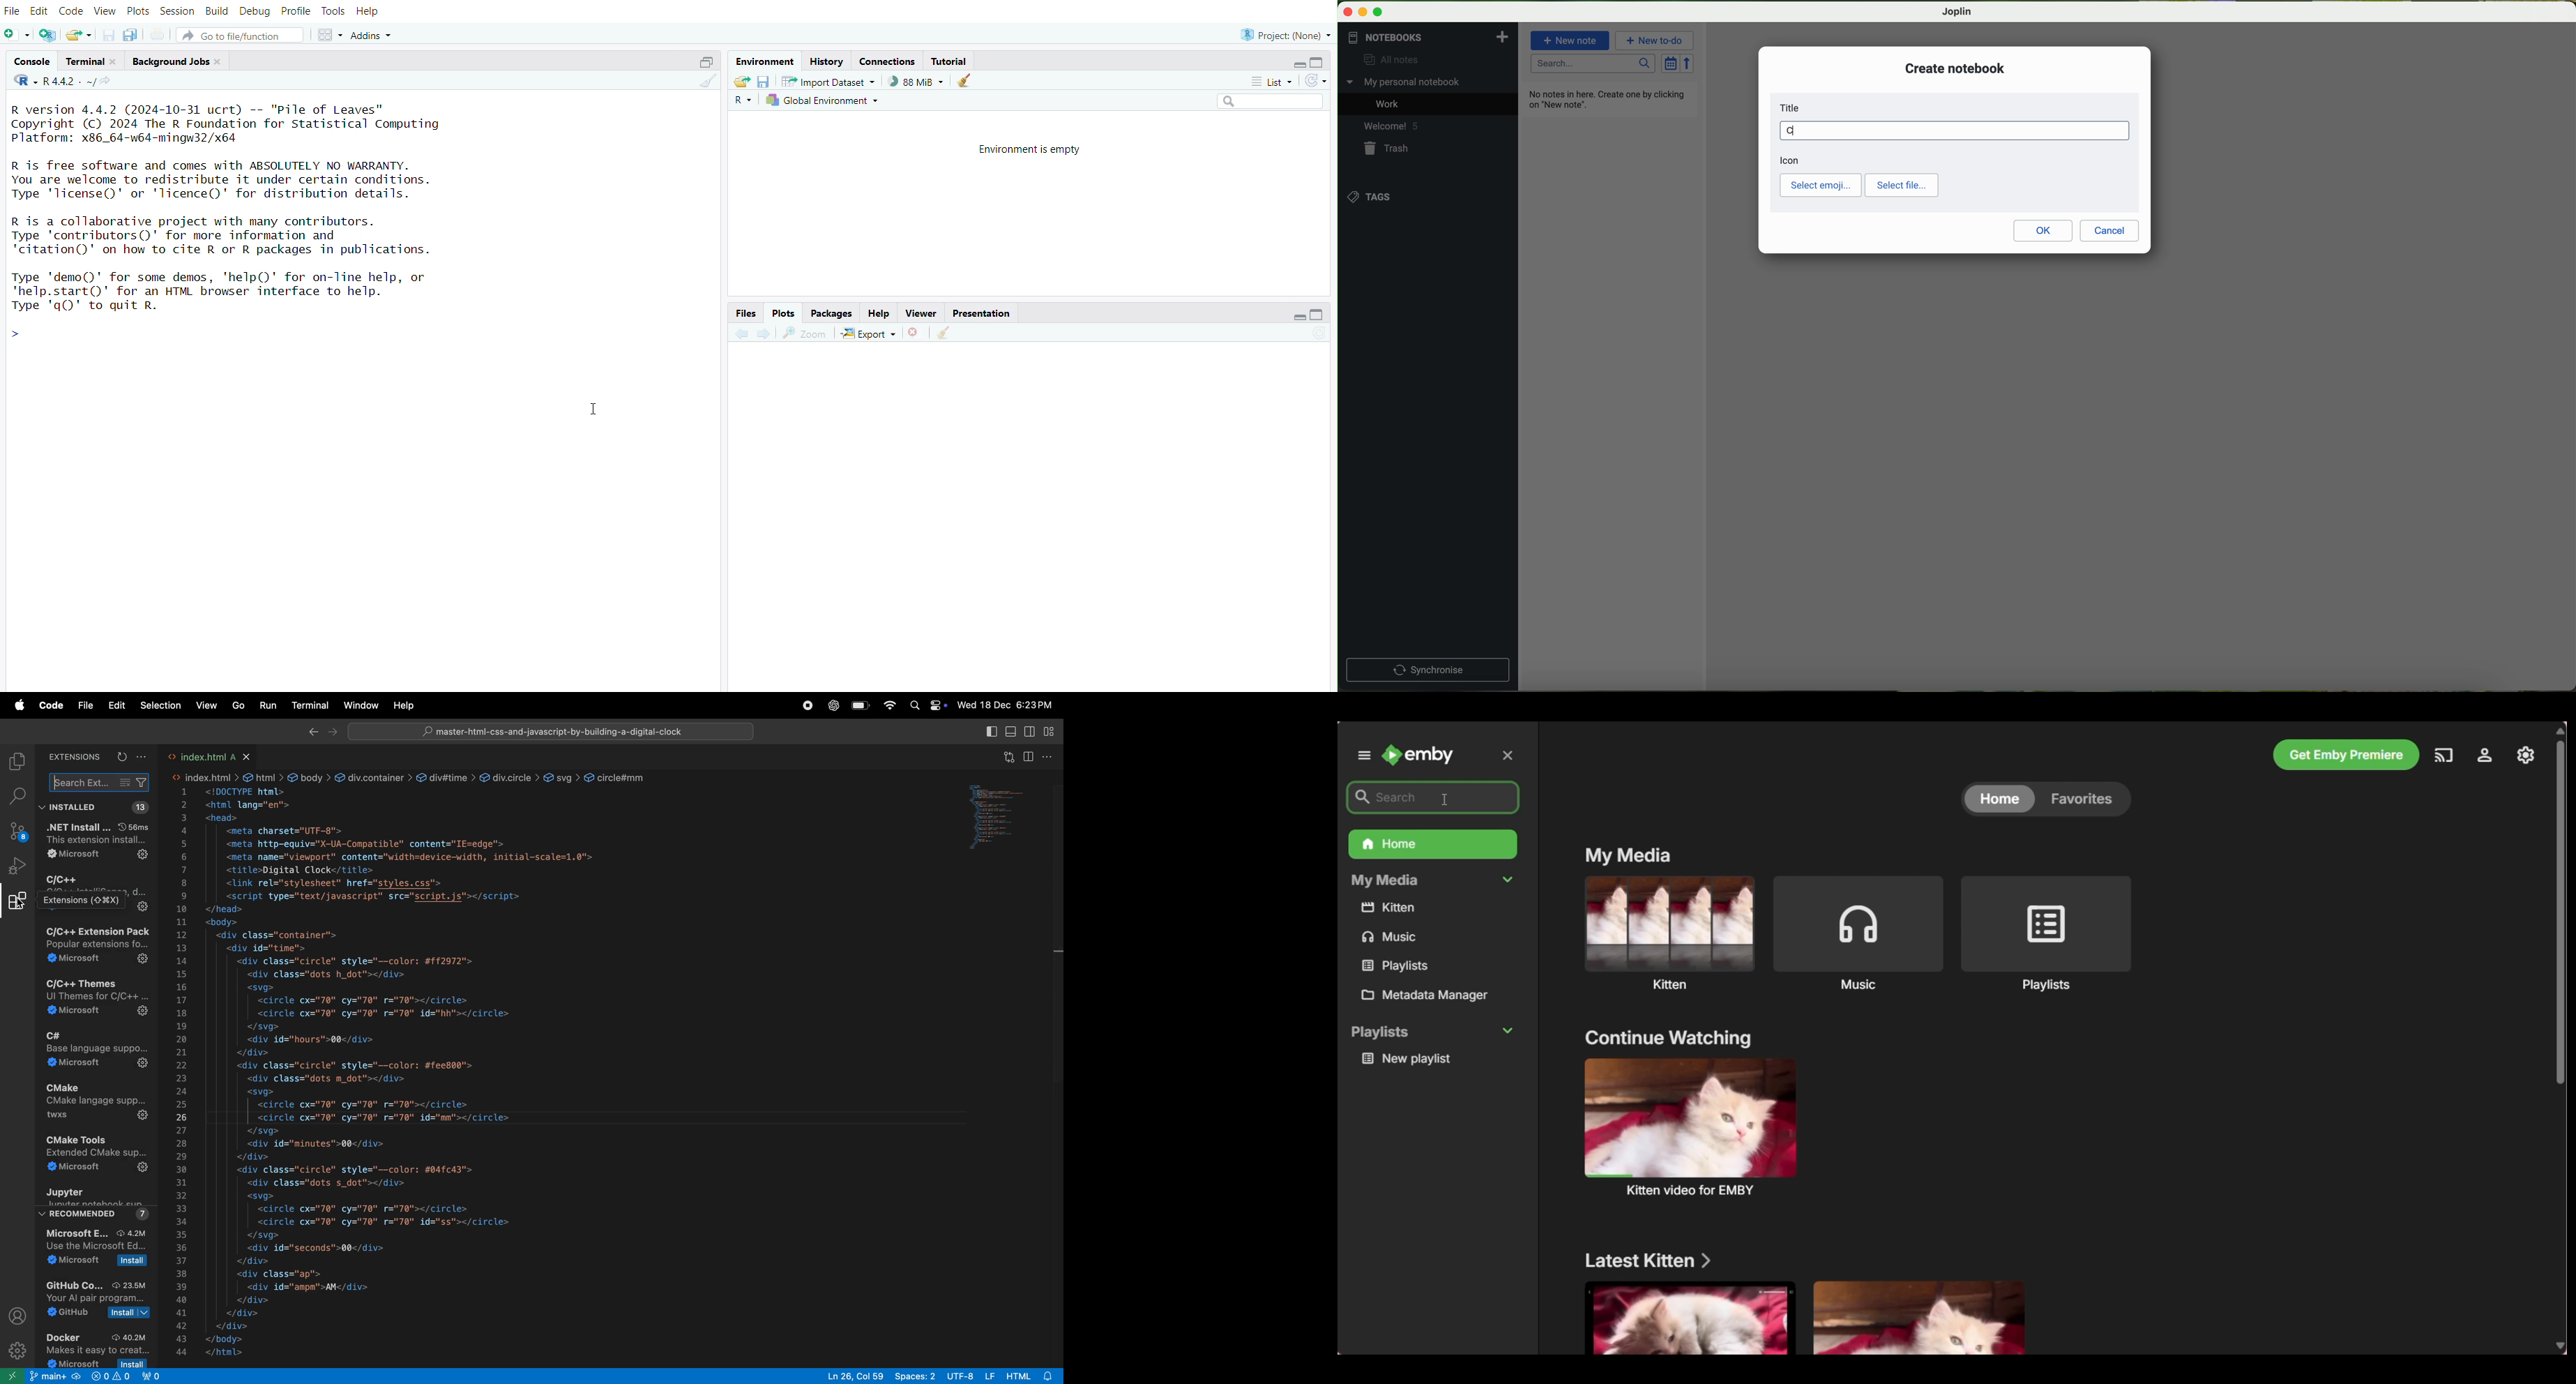 The height and width of the screenshot is (1400, 2576). What do you see at coordinates (1378, 13) in the screenshot?
I see `maximize` at bounding box center [1378, 13].